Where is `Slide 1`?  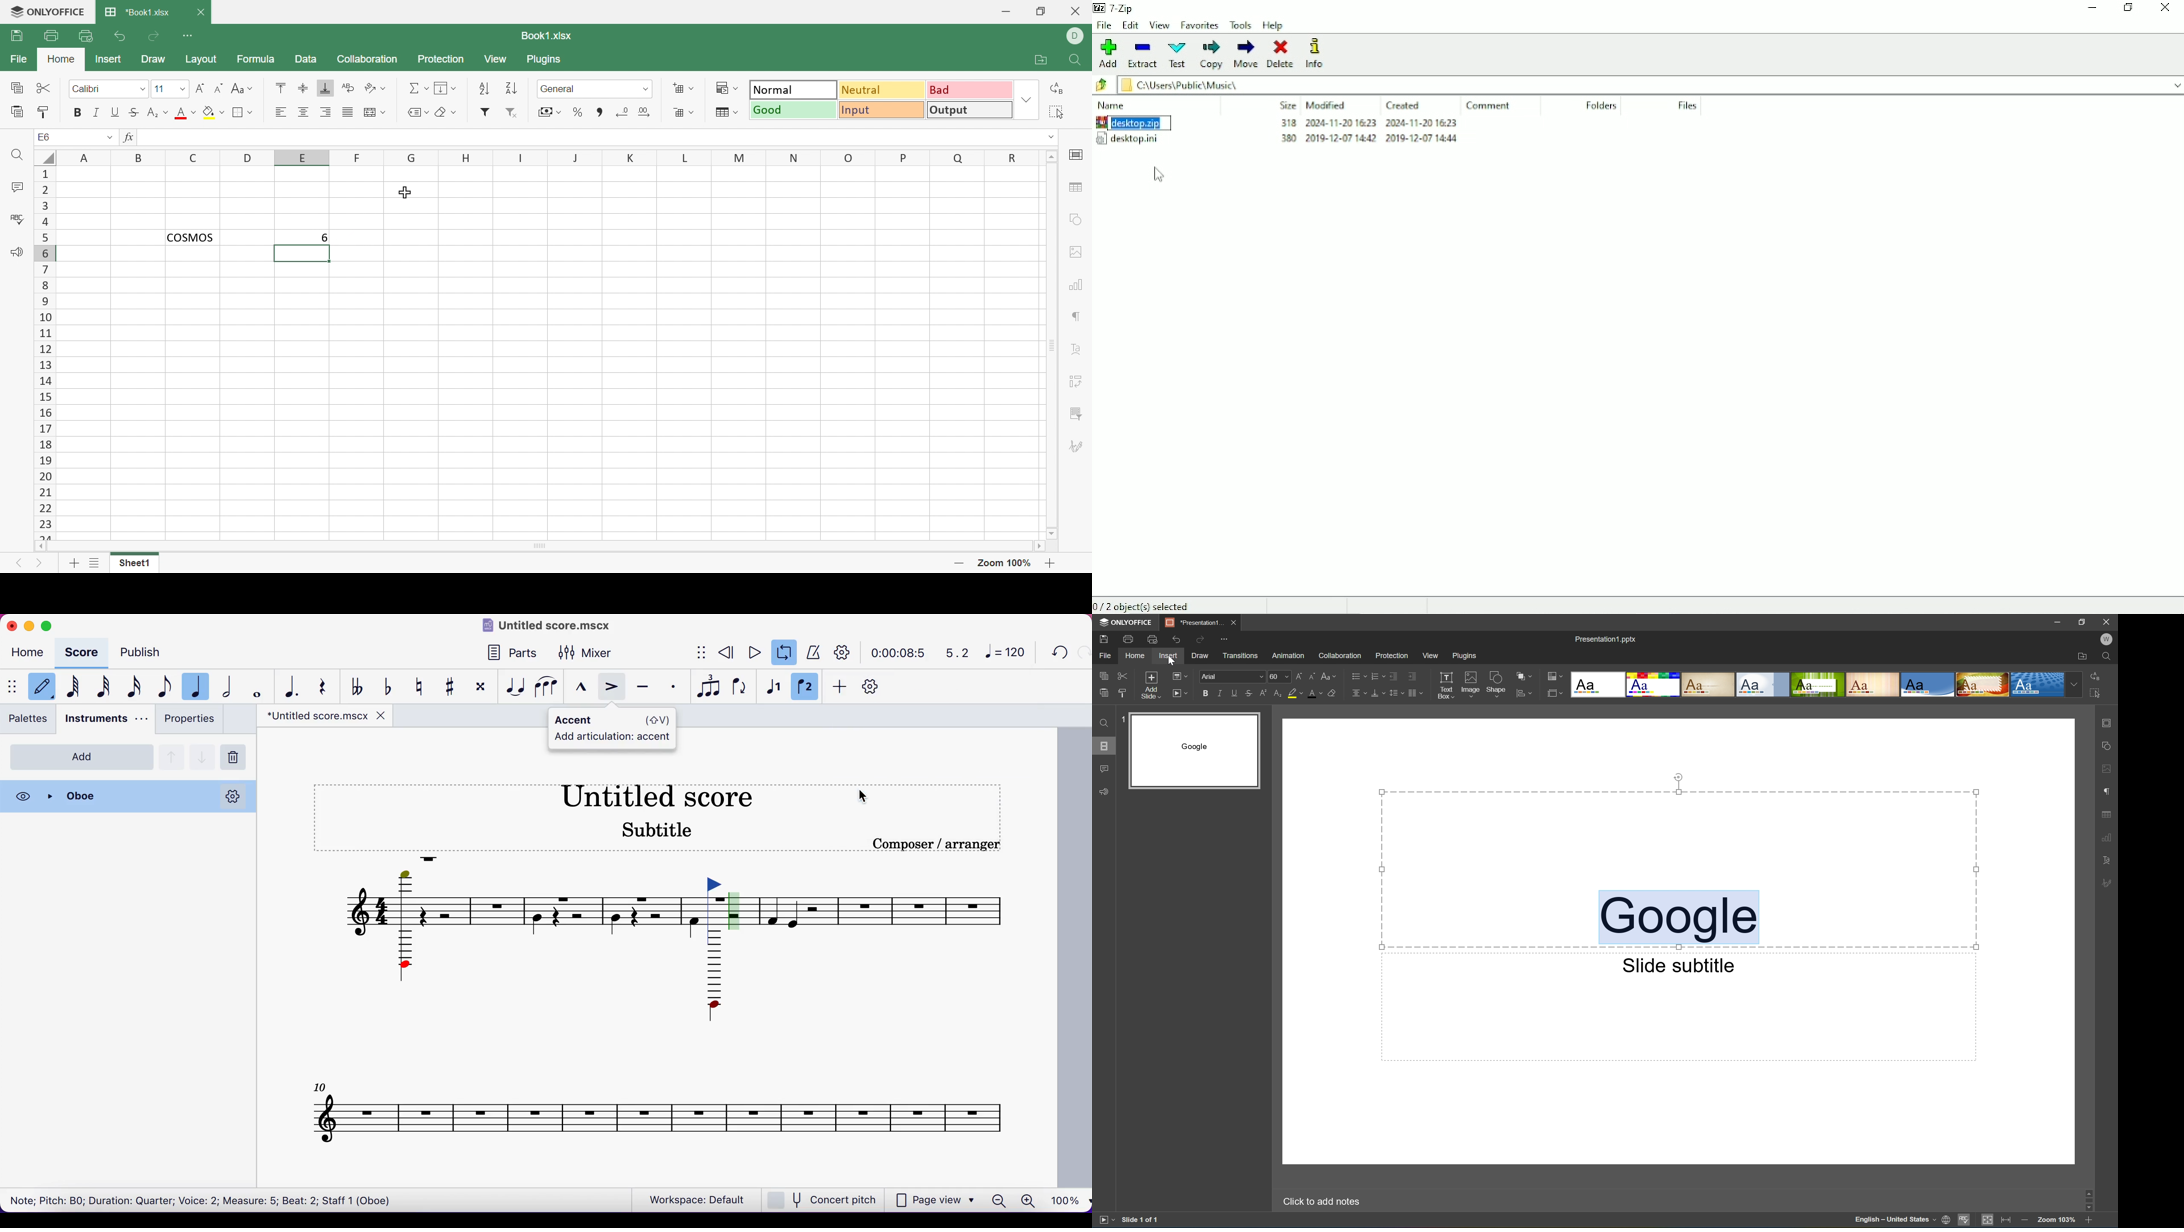
Slide 1 is located at coordinates (1189, 751).